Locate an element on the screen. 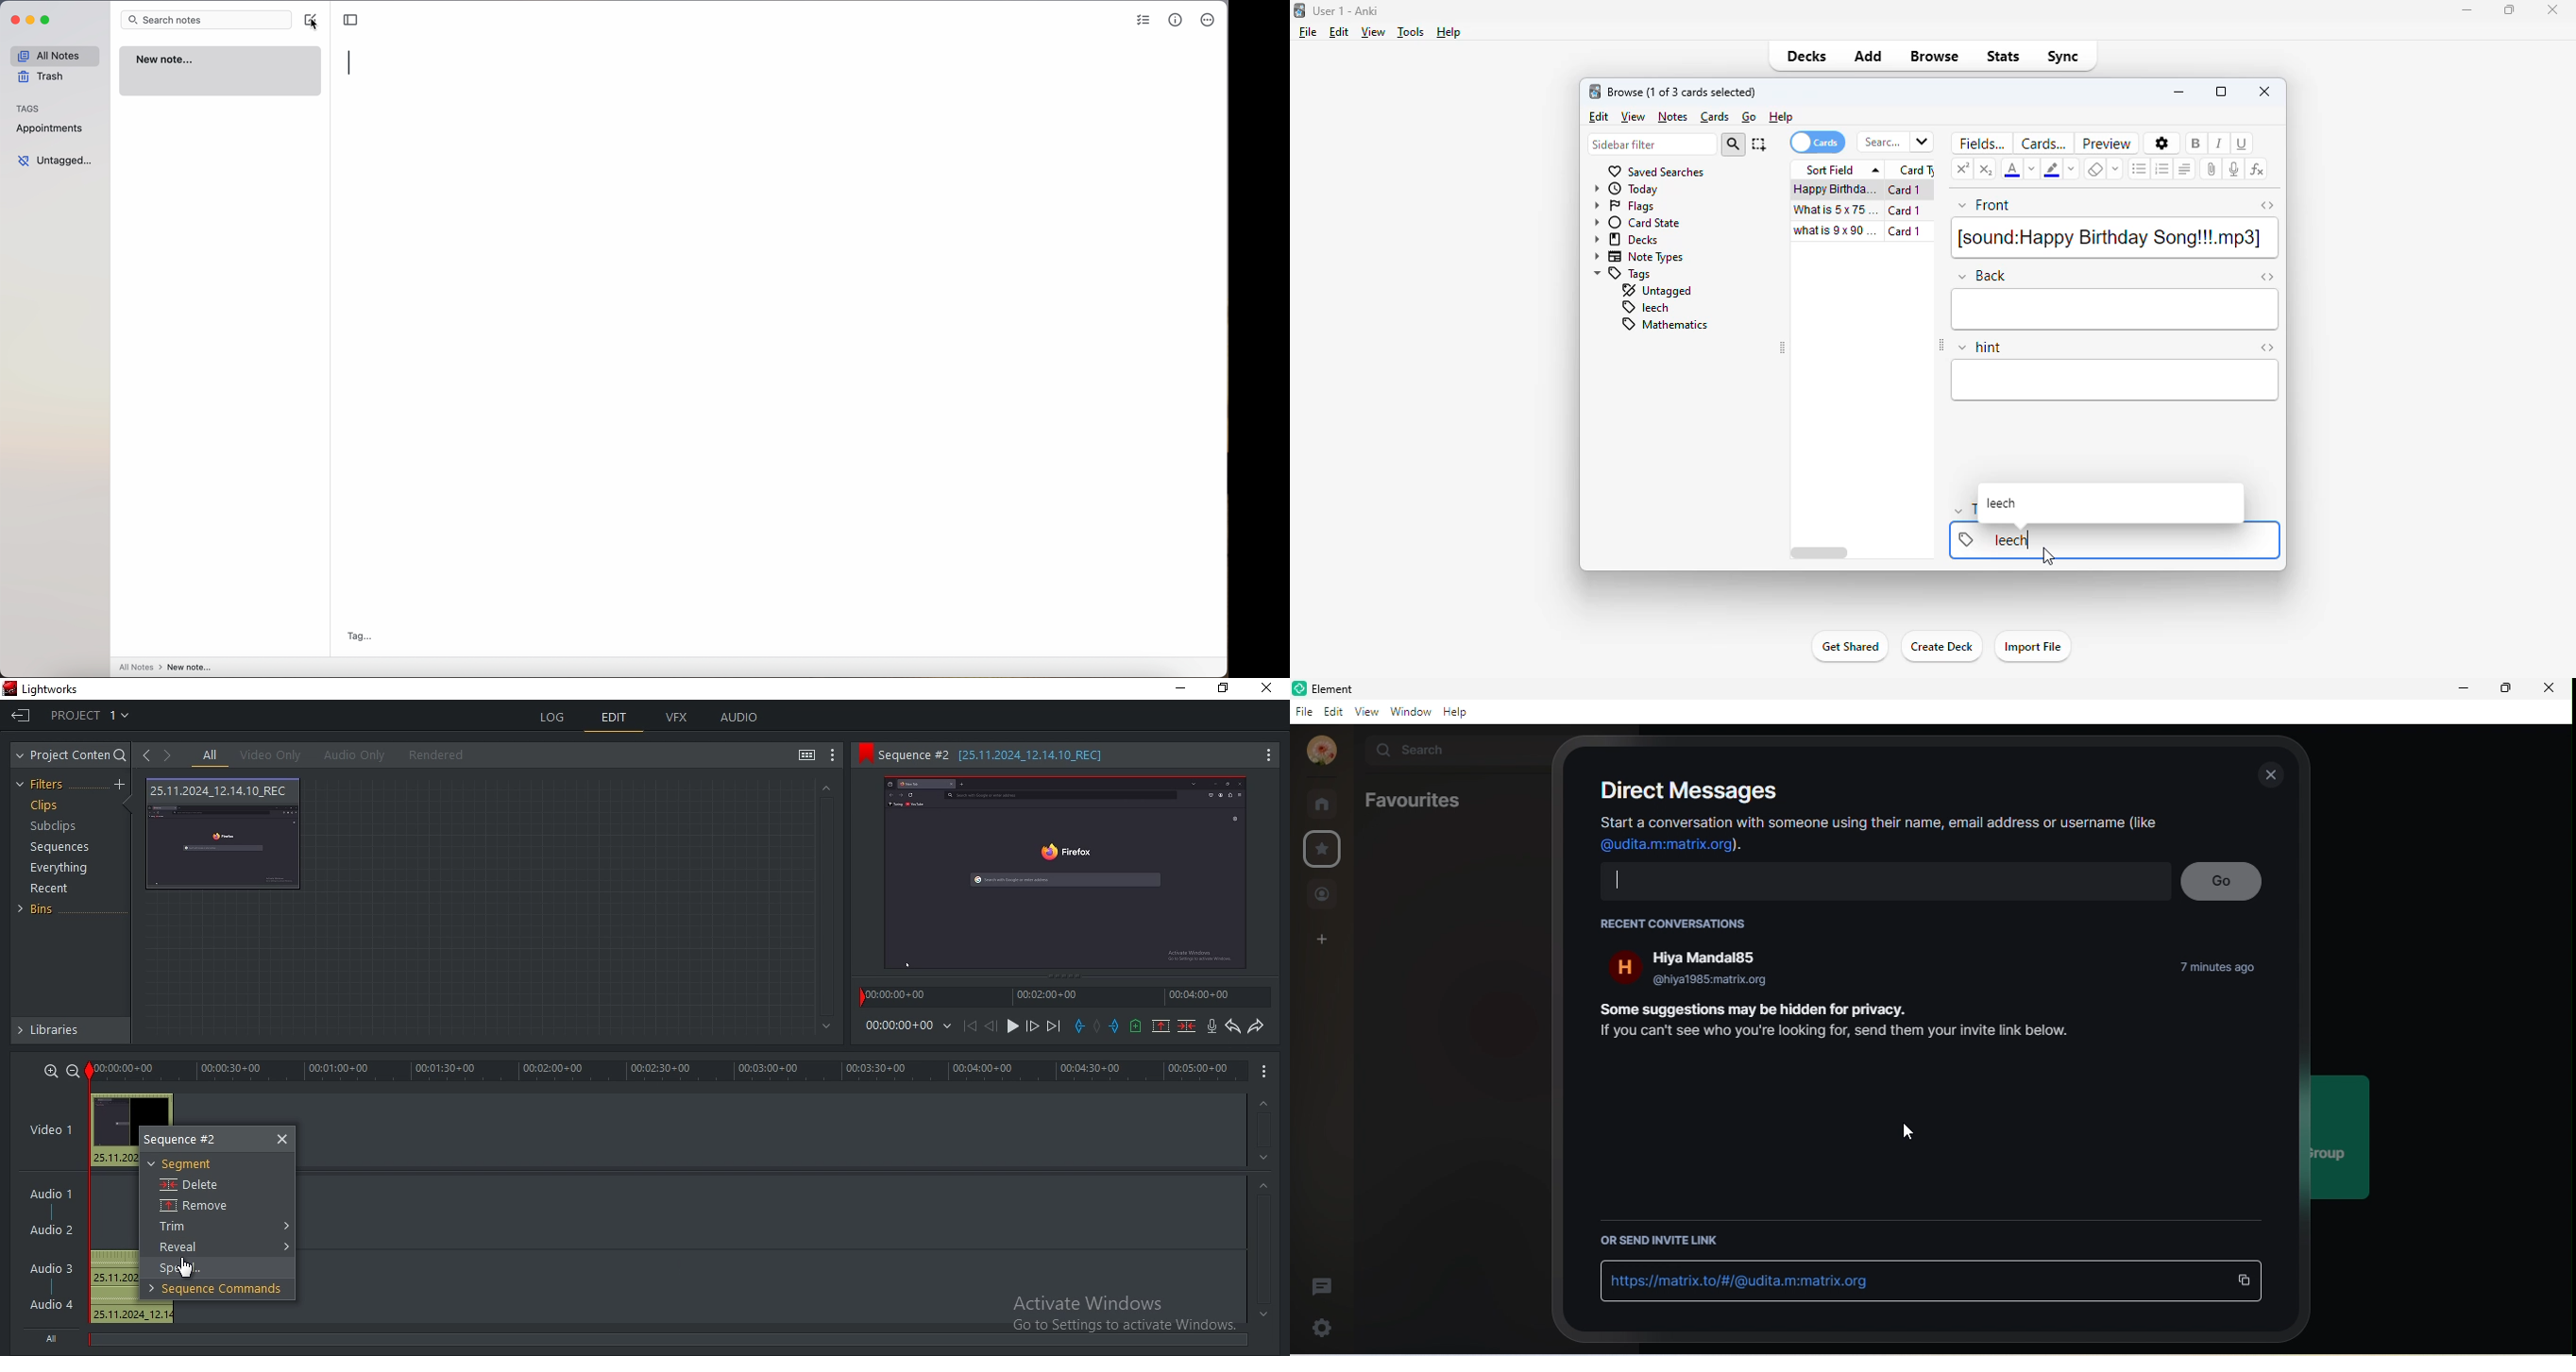 The width and height of the screenshot is (2576, 1372). card 1 is located at coordinates (1905, 211).